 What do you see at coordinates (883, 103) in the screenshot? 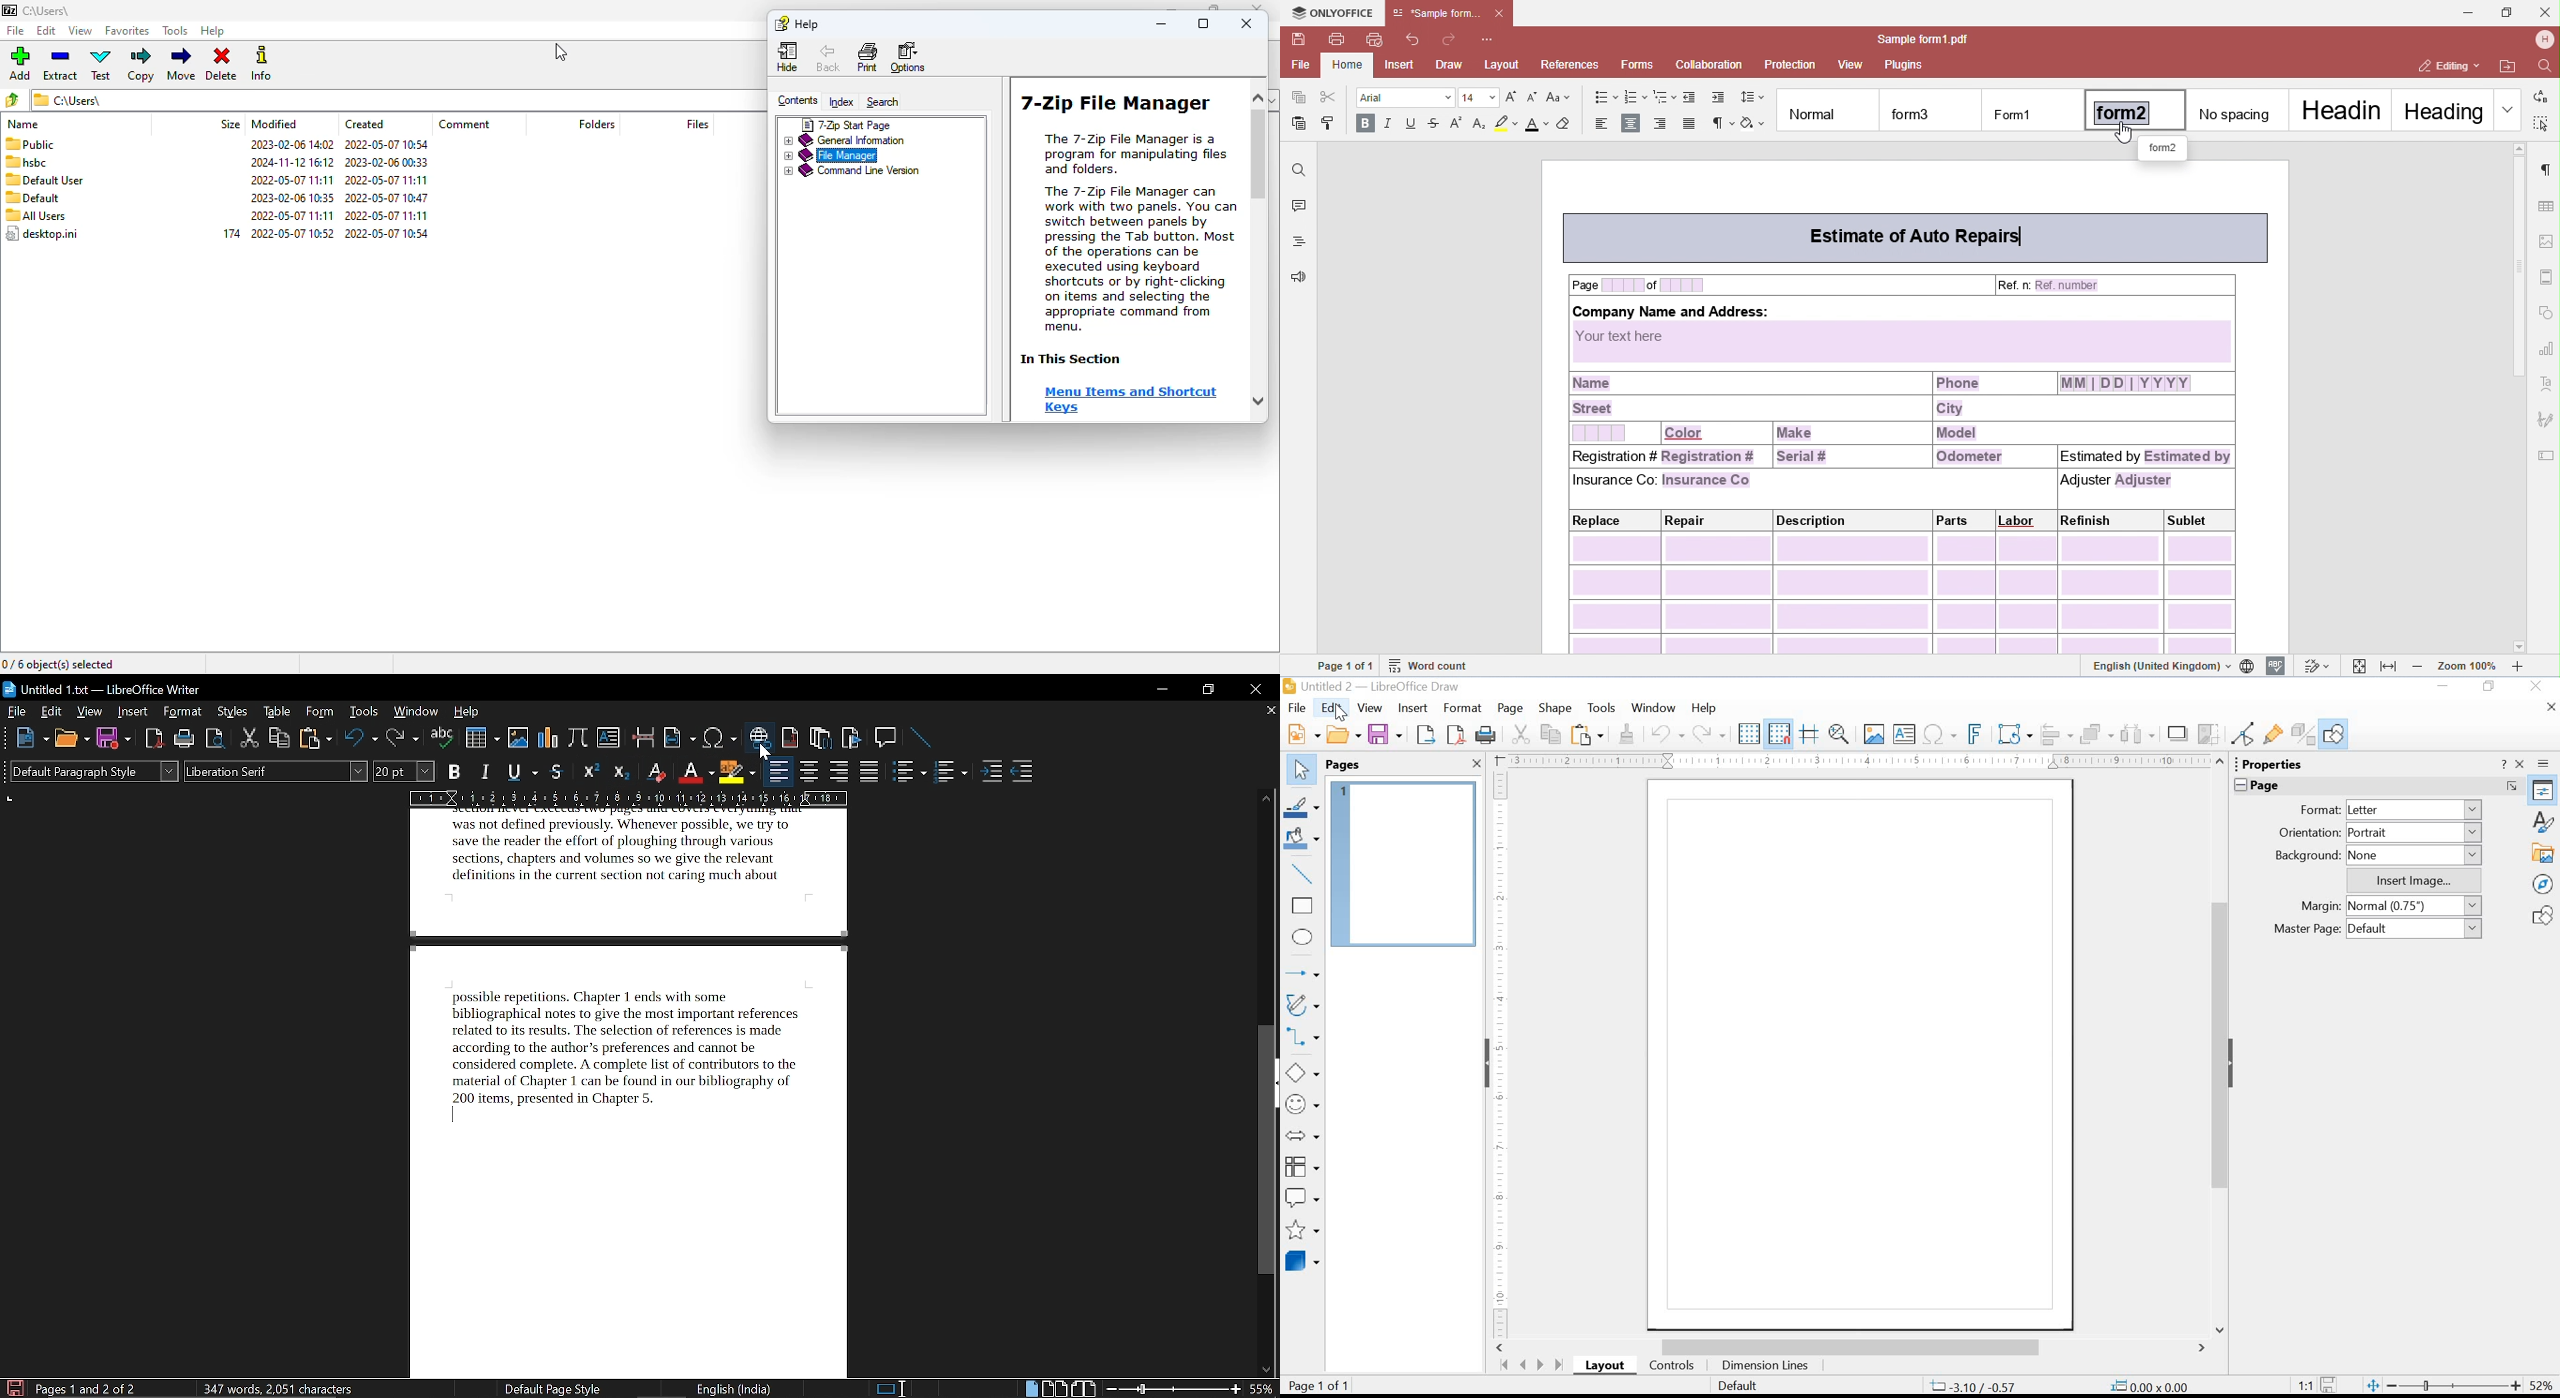
I see `search` at bounding box center [883, 103].